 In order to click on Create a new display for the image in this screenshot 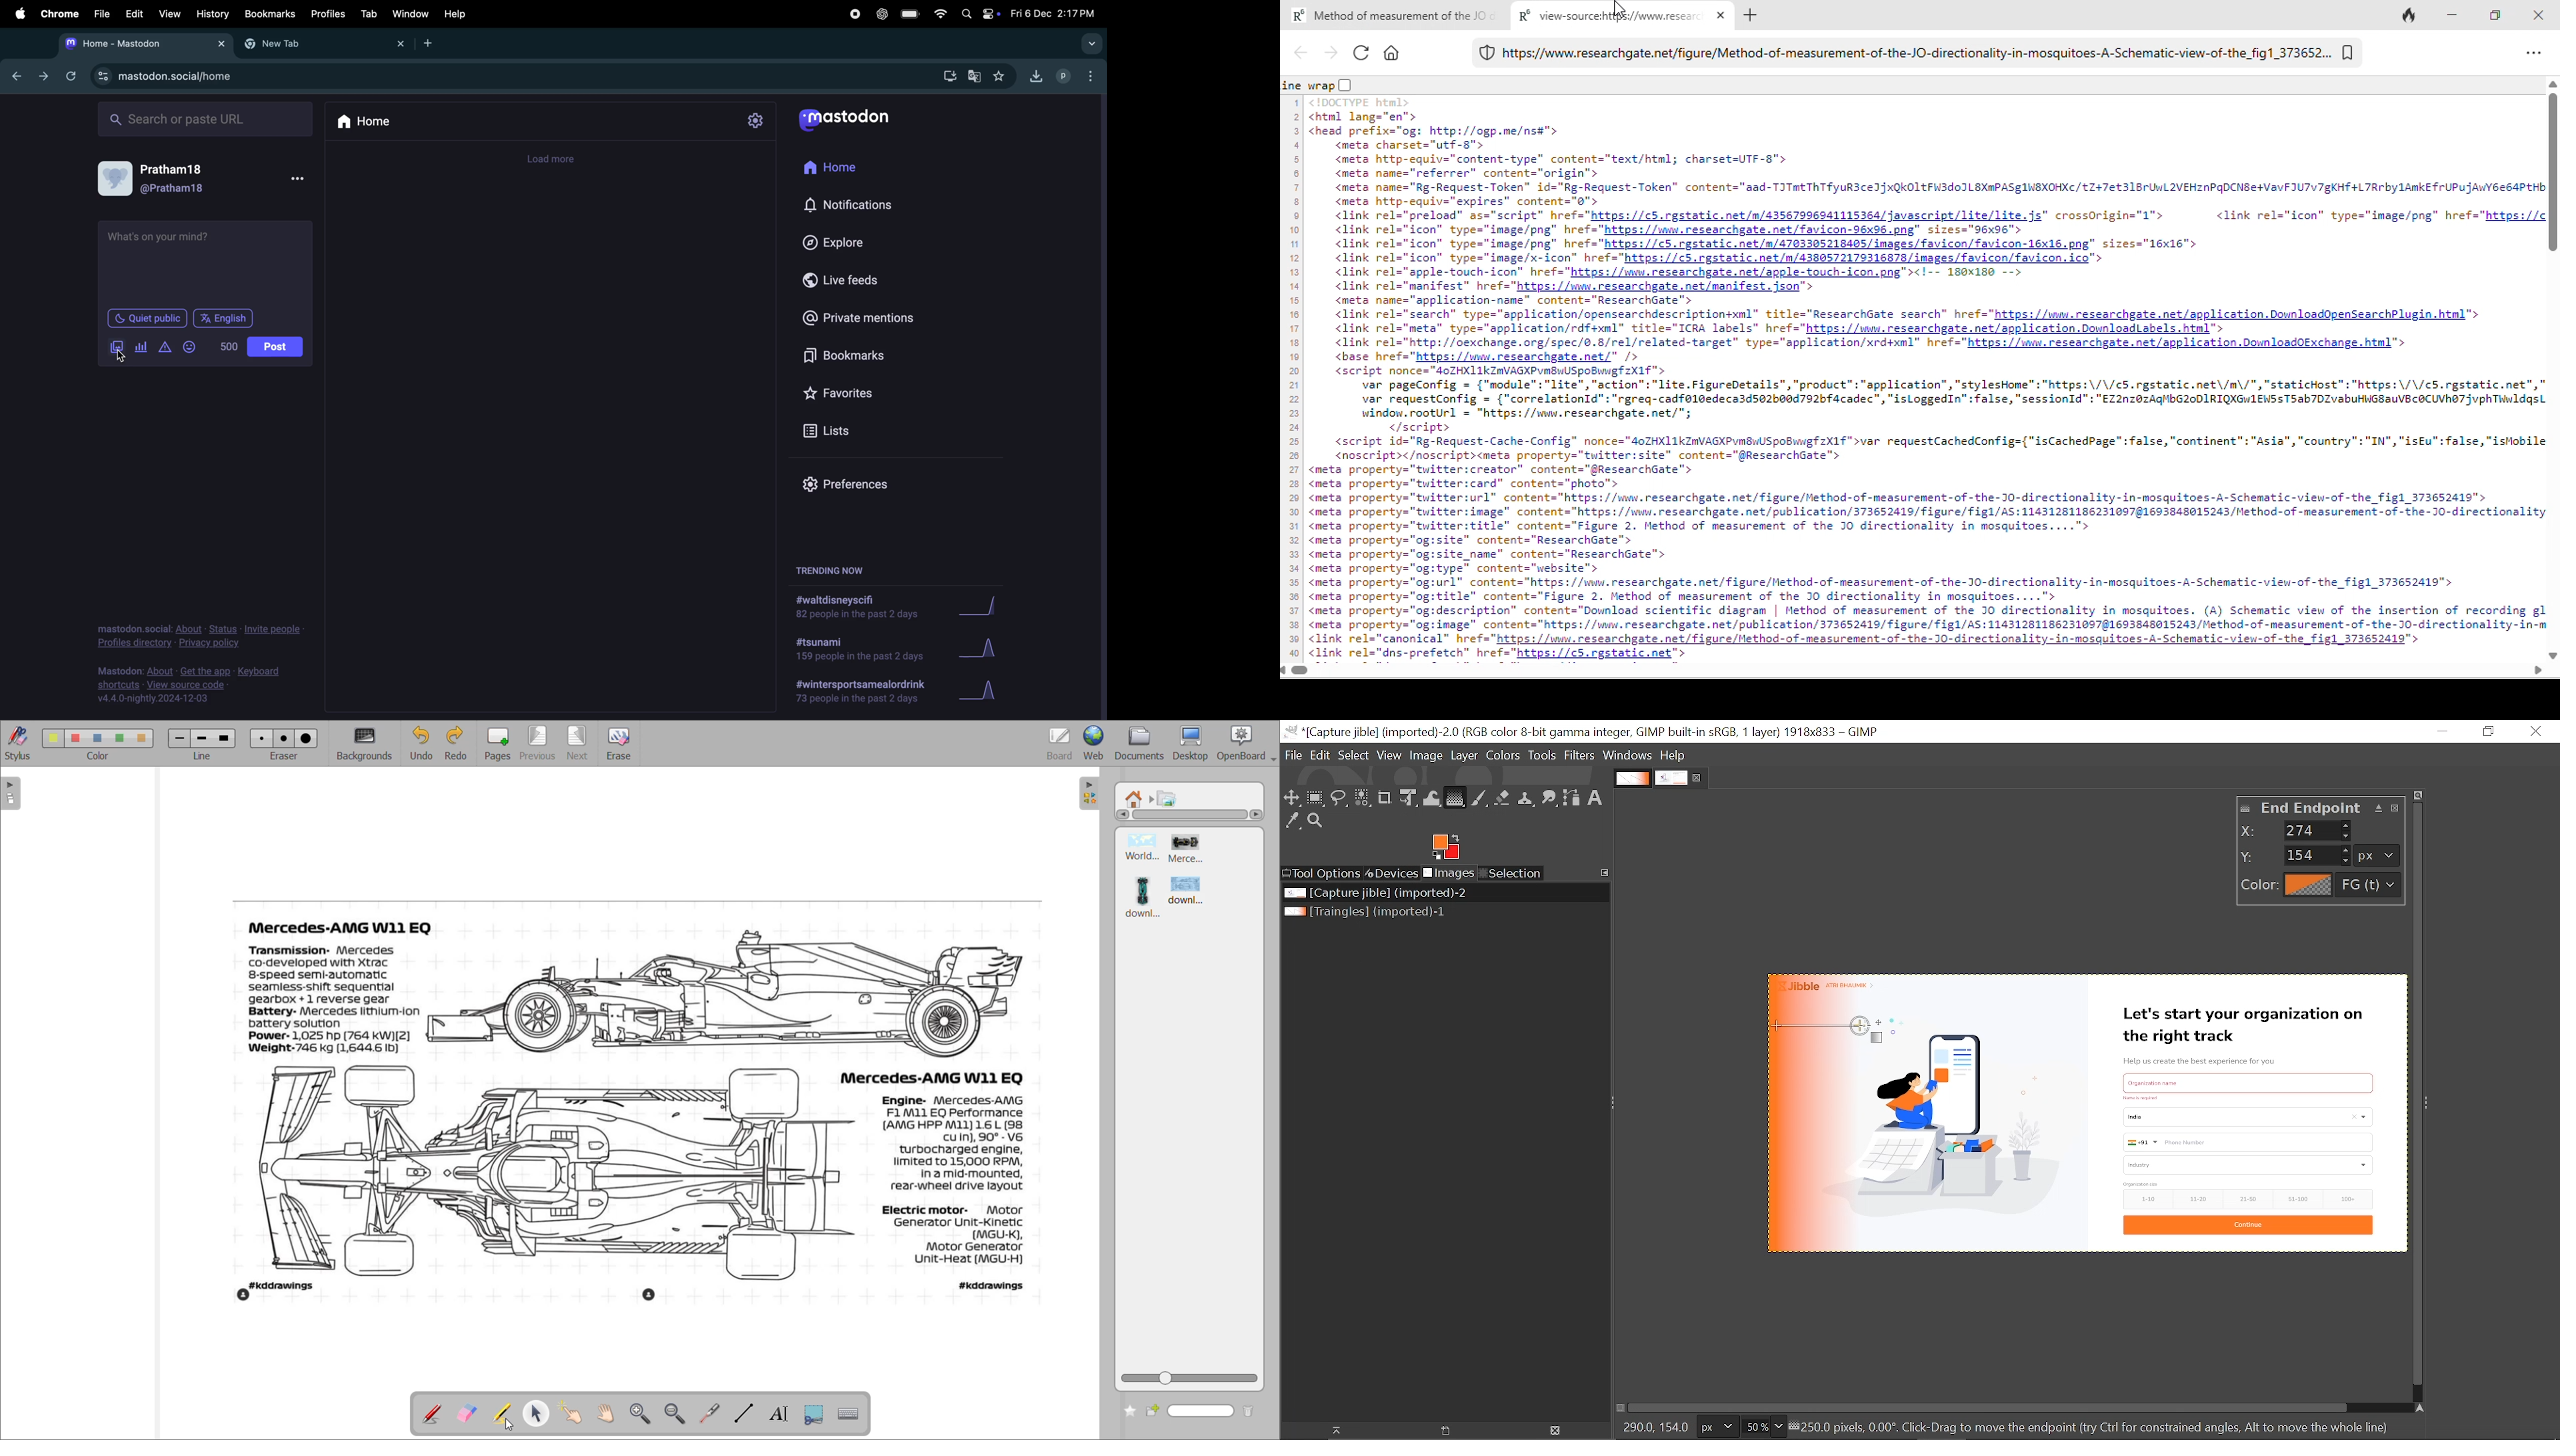, I will do `click(1439, 1431)`.